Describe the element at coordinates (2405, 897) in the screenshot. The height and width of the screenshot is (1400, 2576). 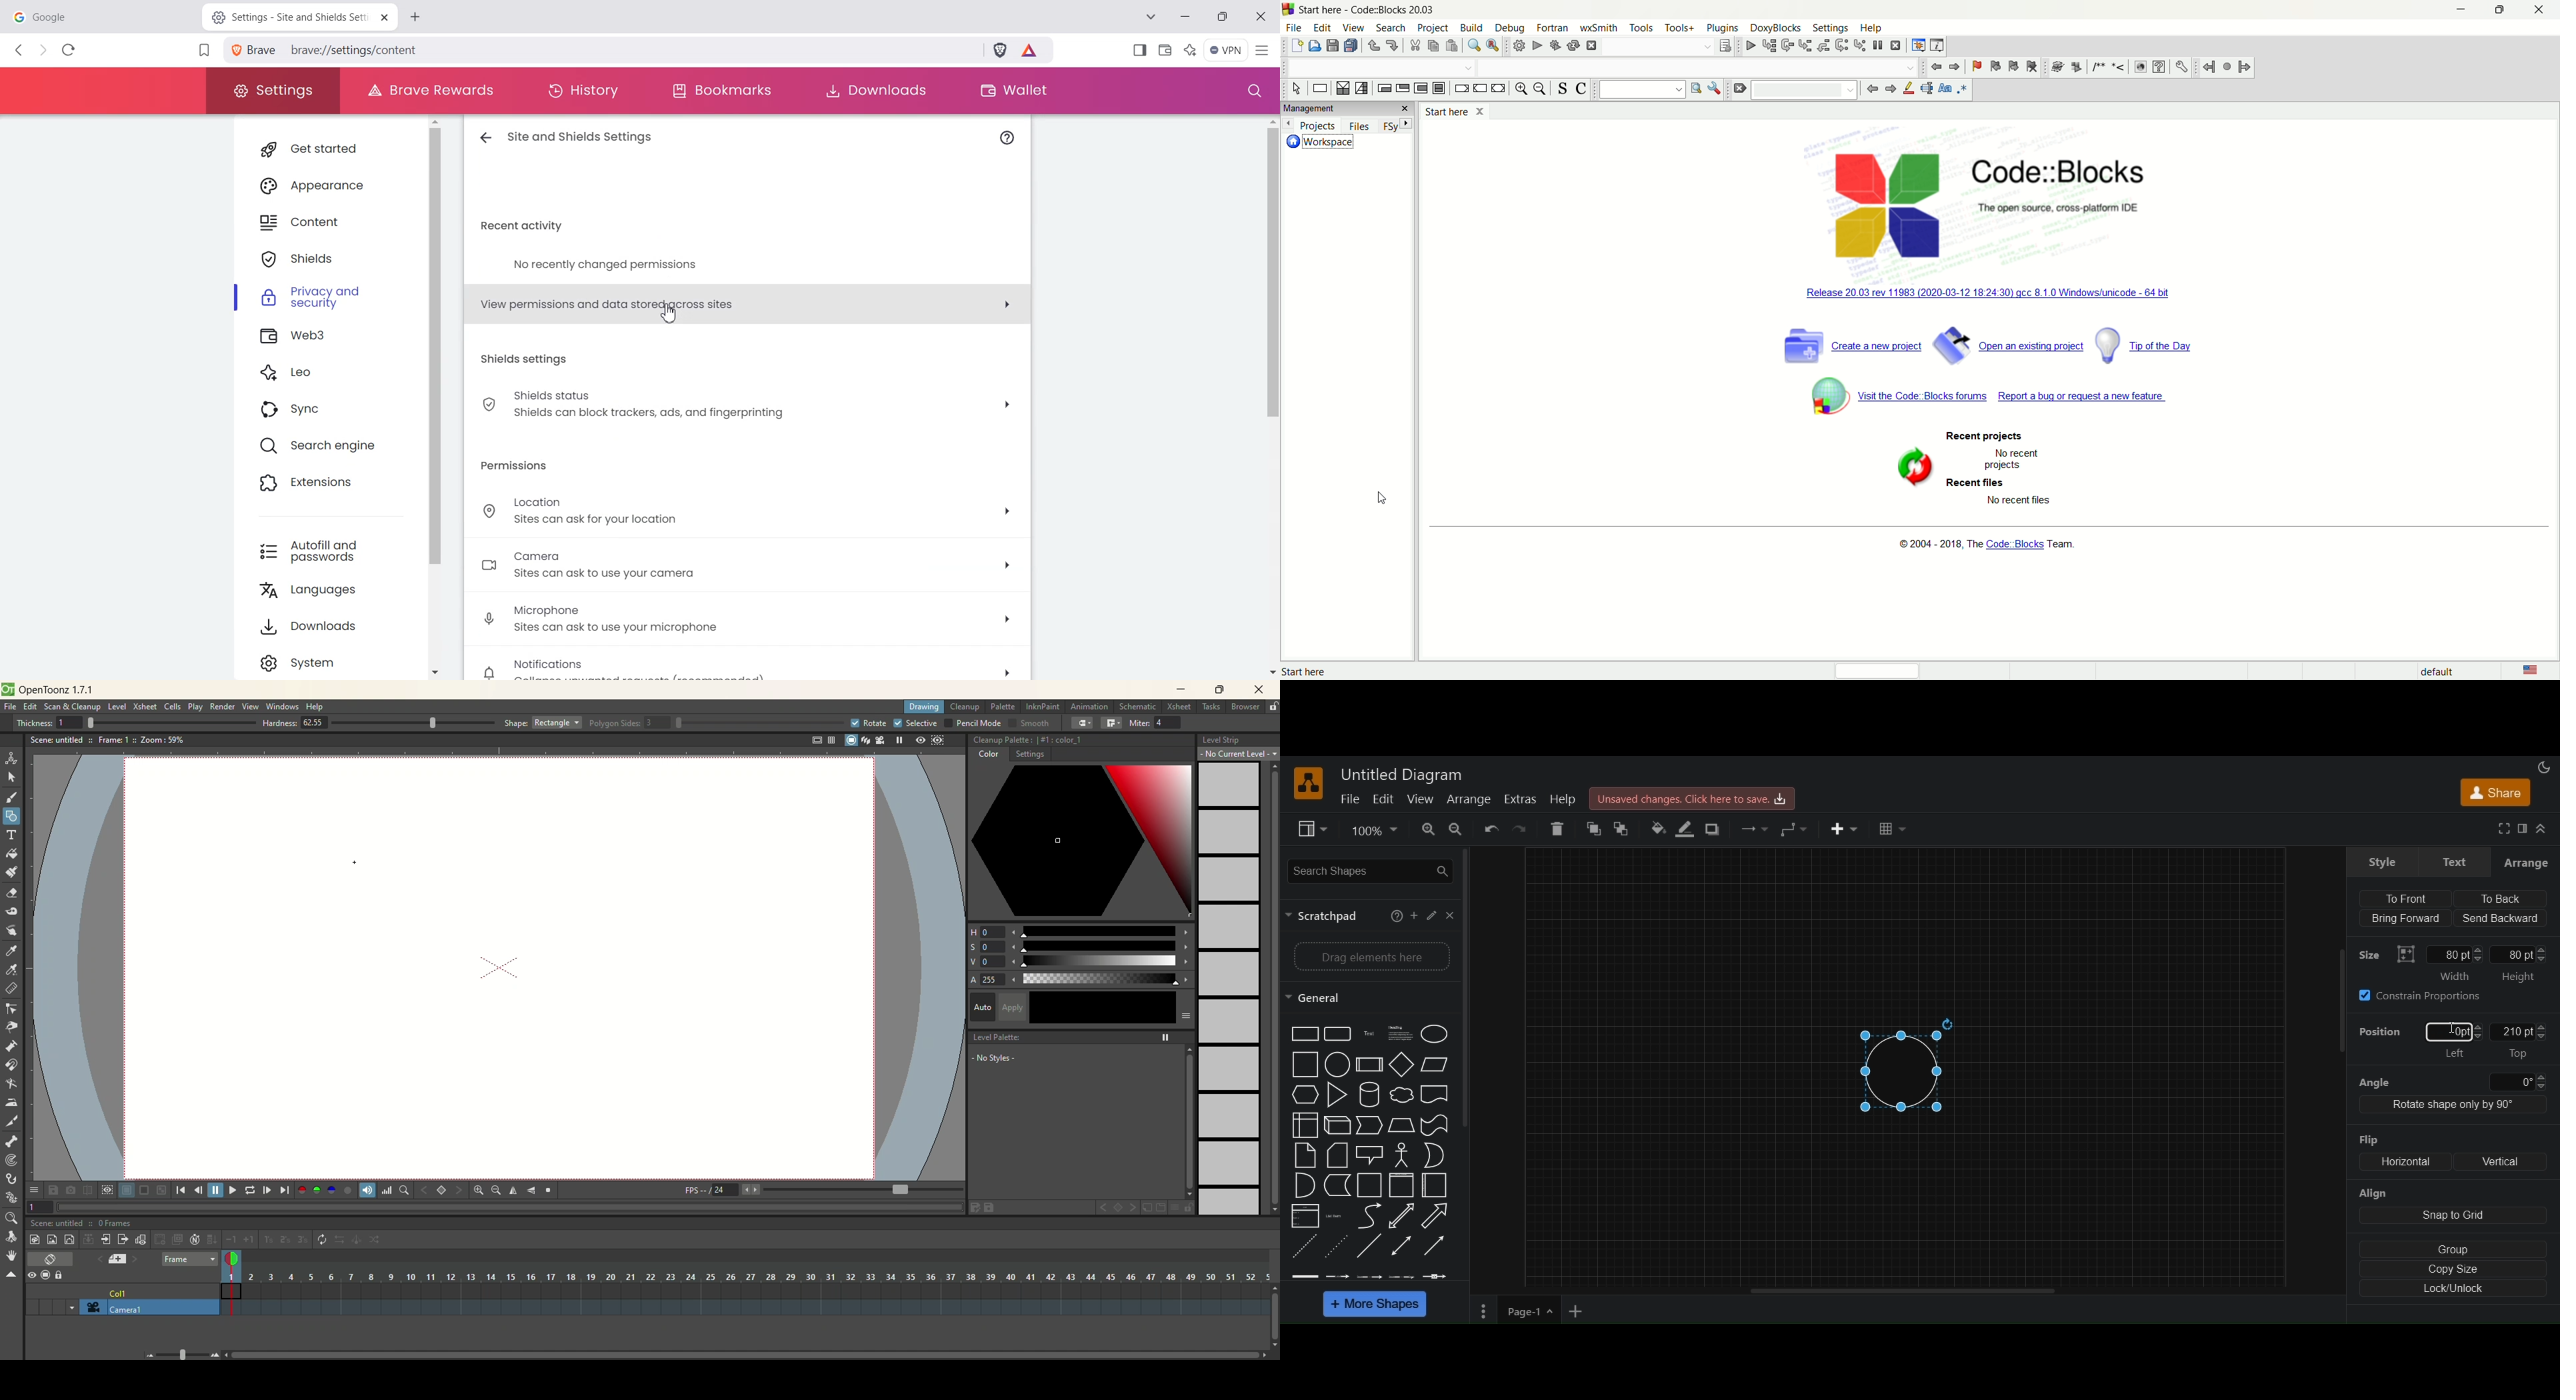
I see `to front` at that location.